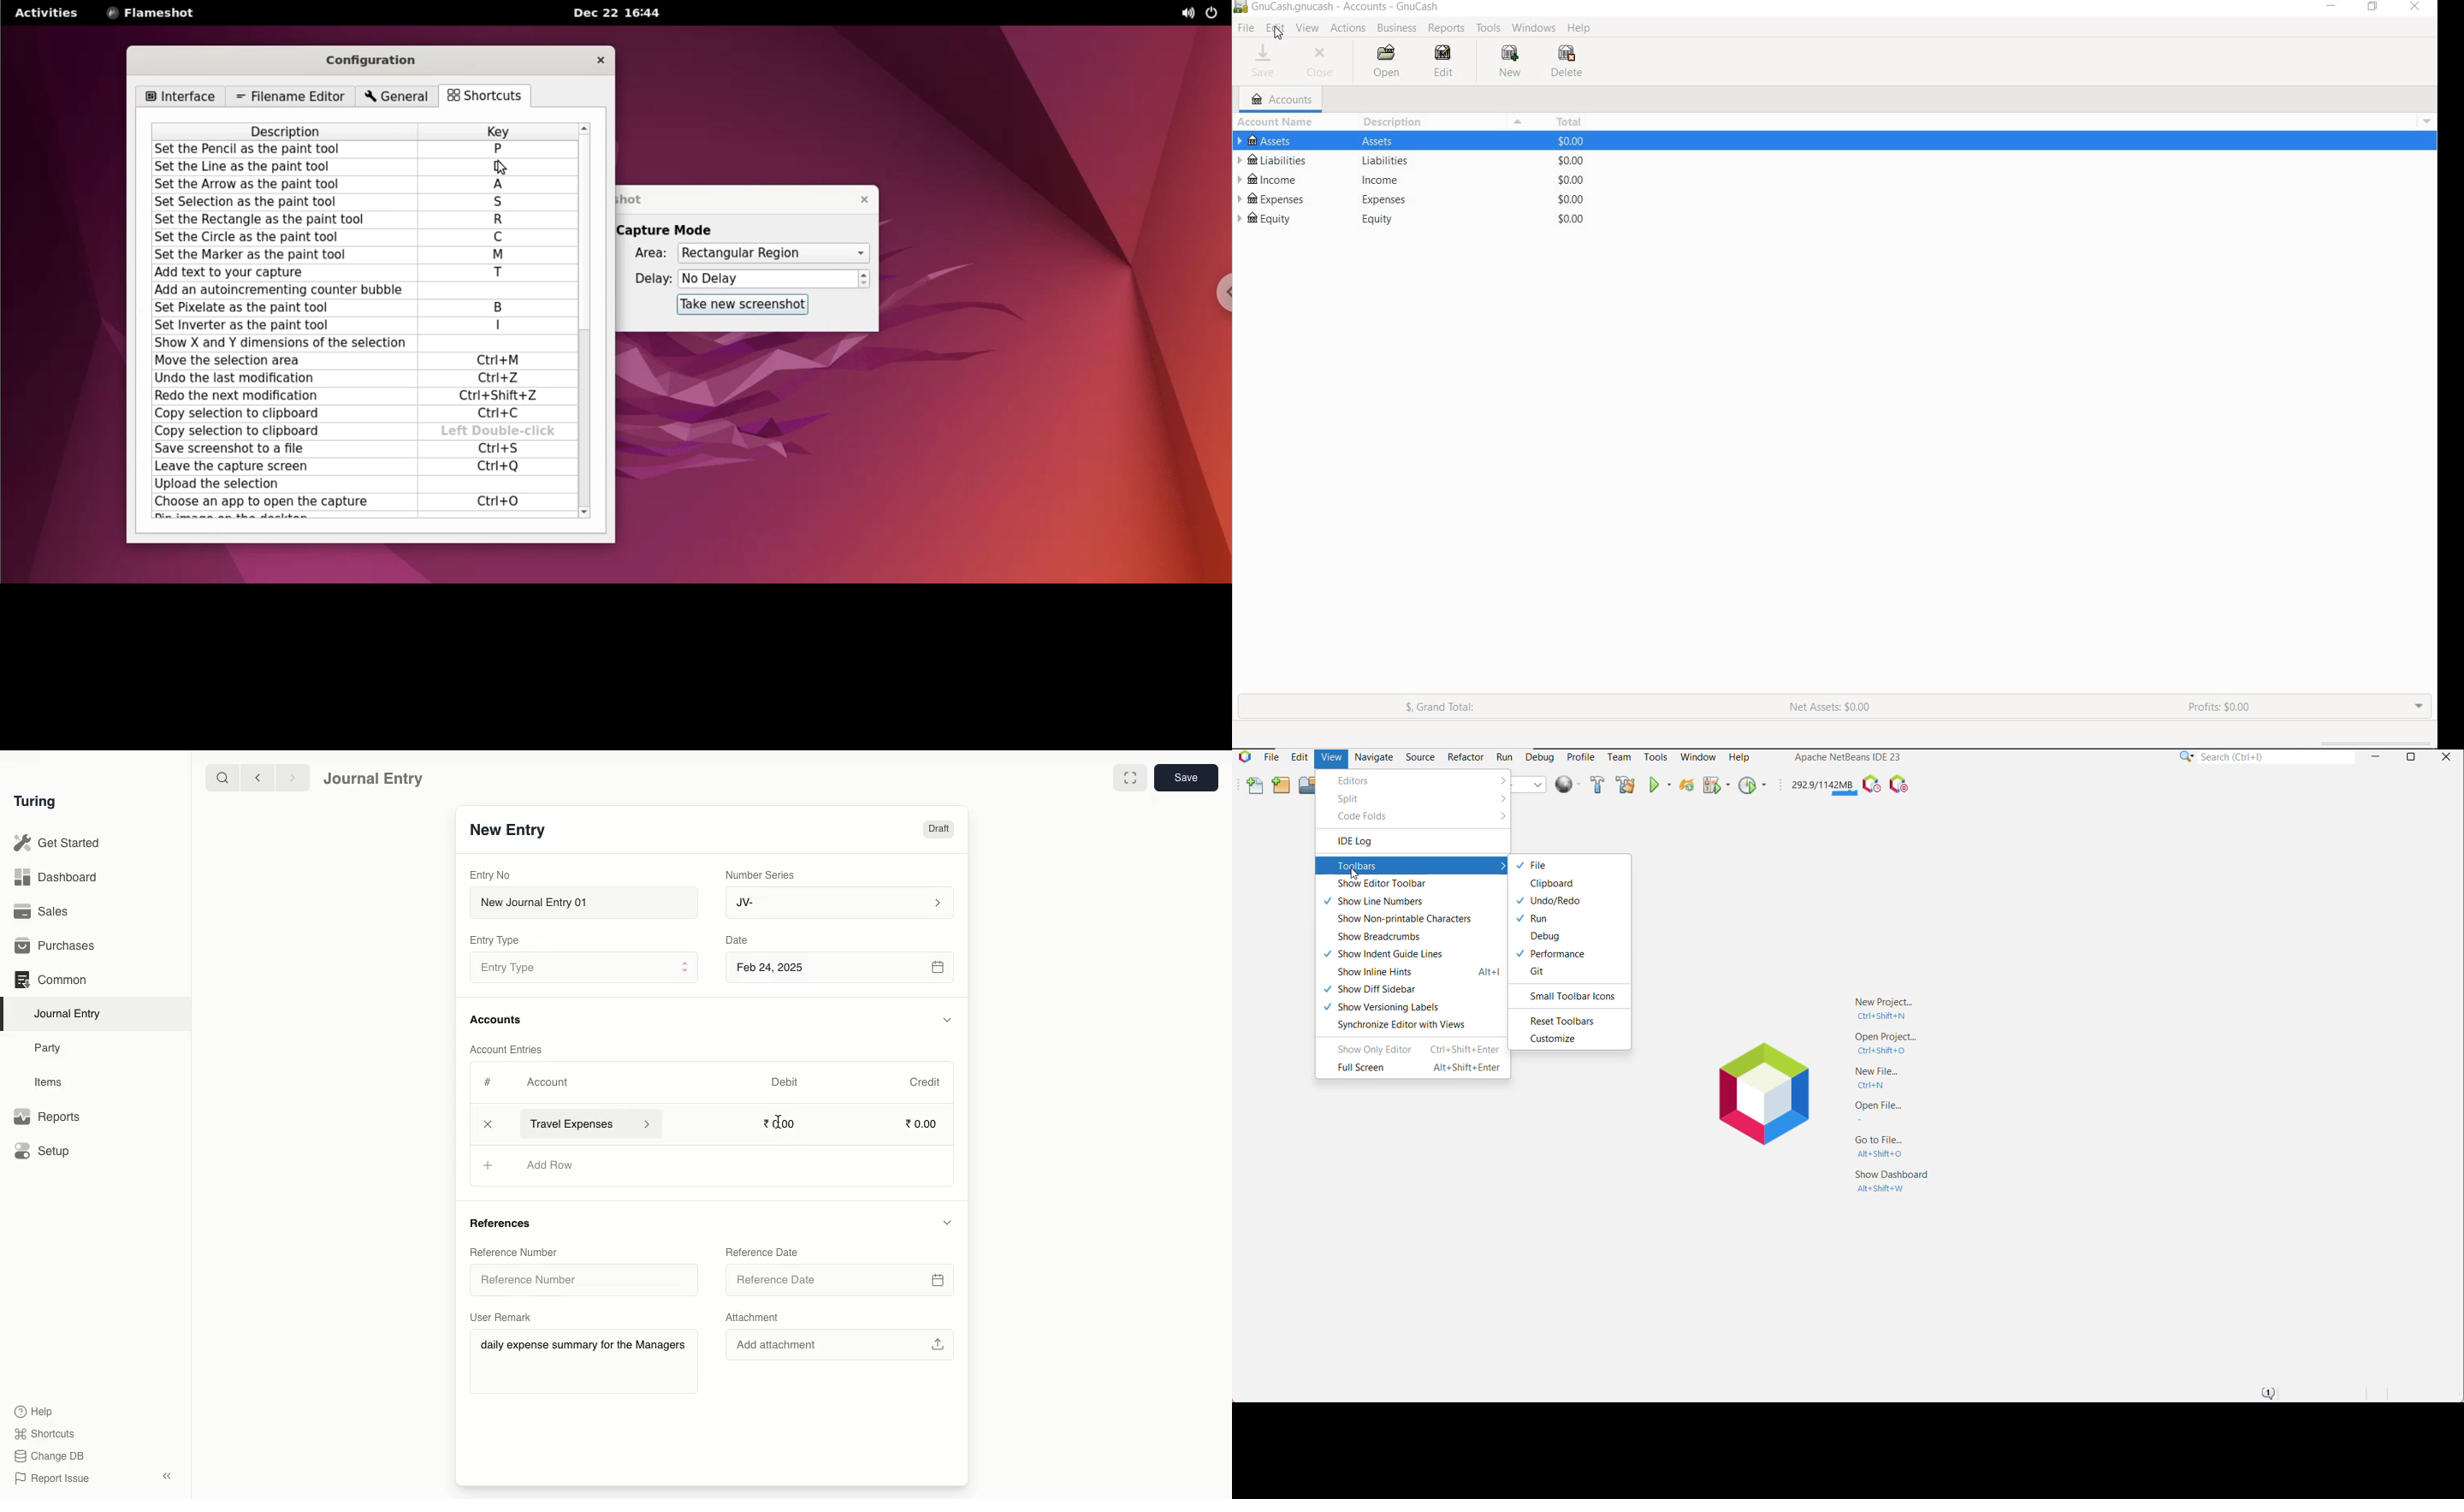  Describe the element at coordinates (43, 1150) in the screenshot. I see `Setup` at that location.